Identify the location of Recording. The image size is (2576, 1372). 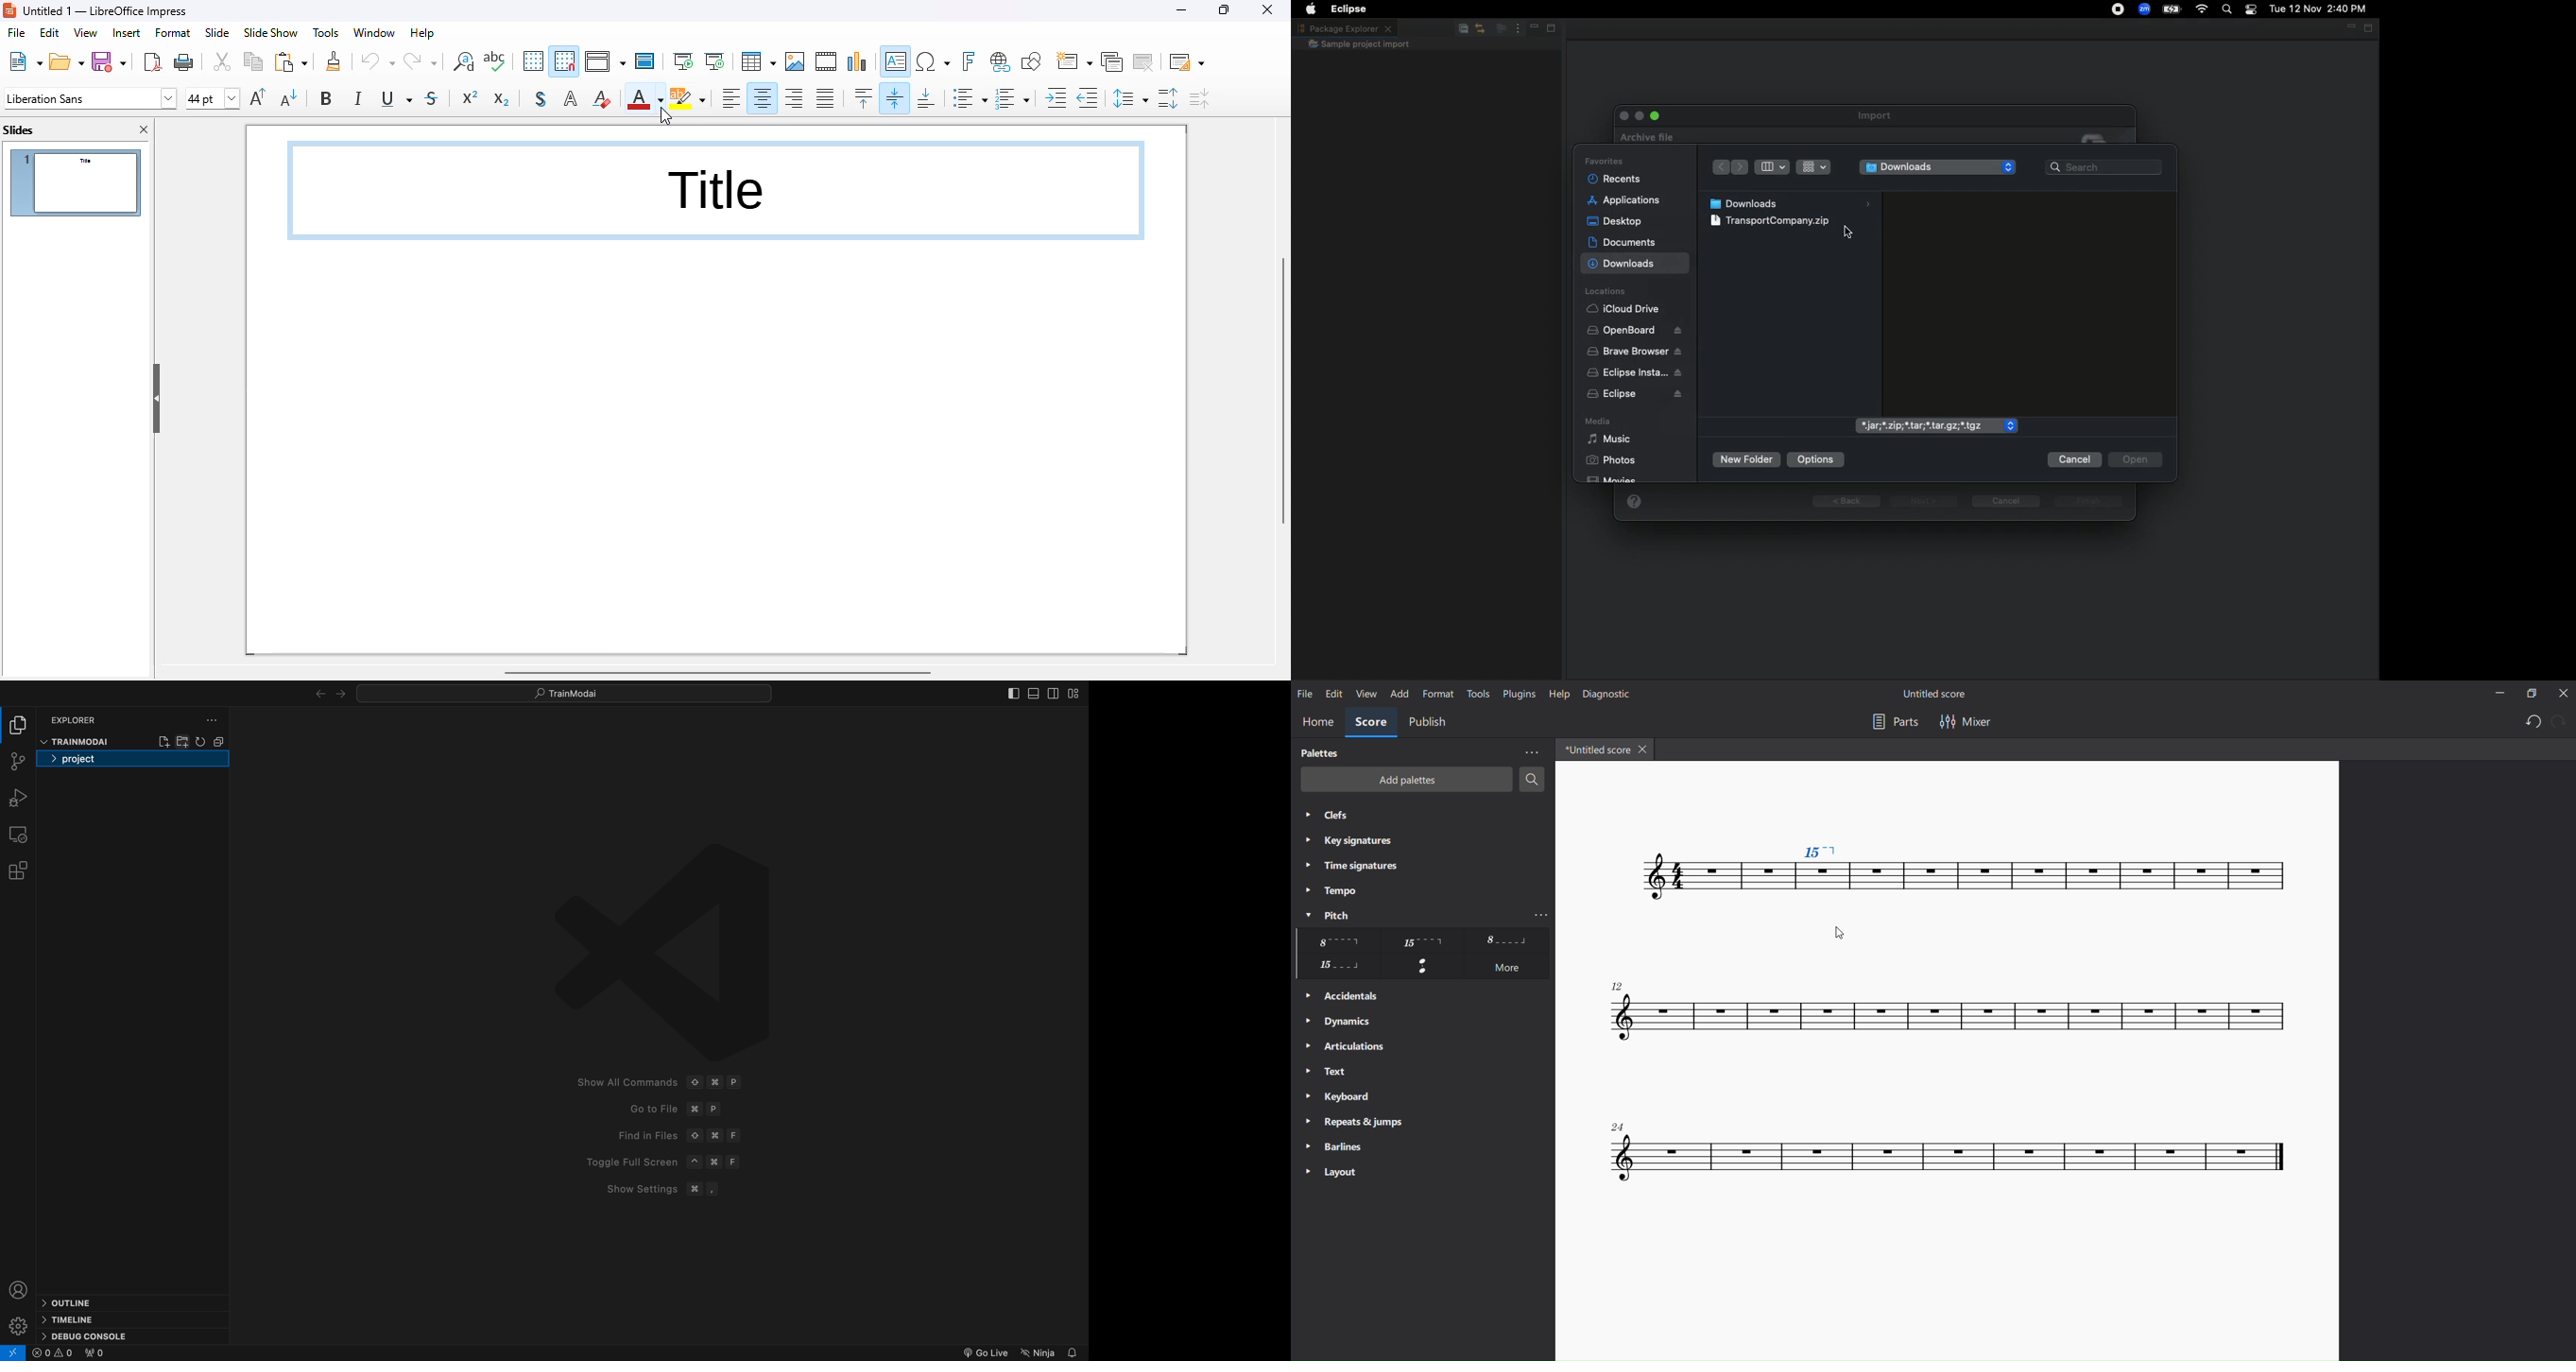
(2111, 11).